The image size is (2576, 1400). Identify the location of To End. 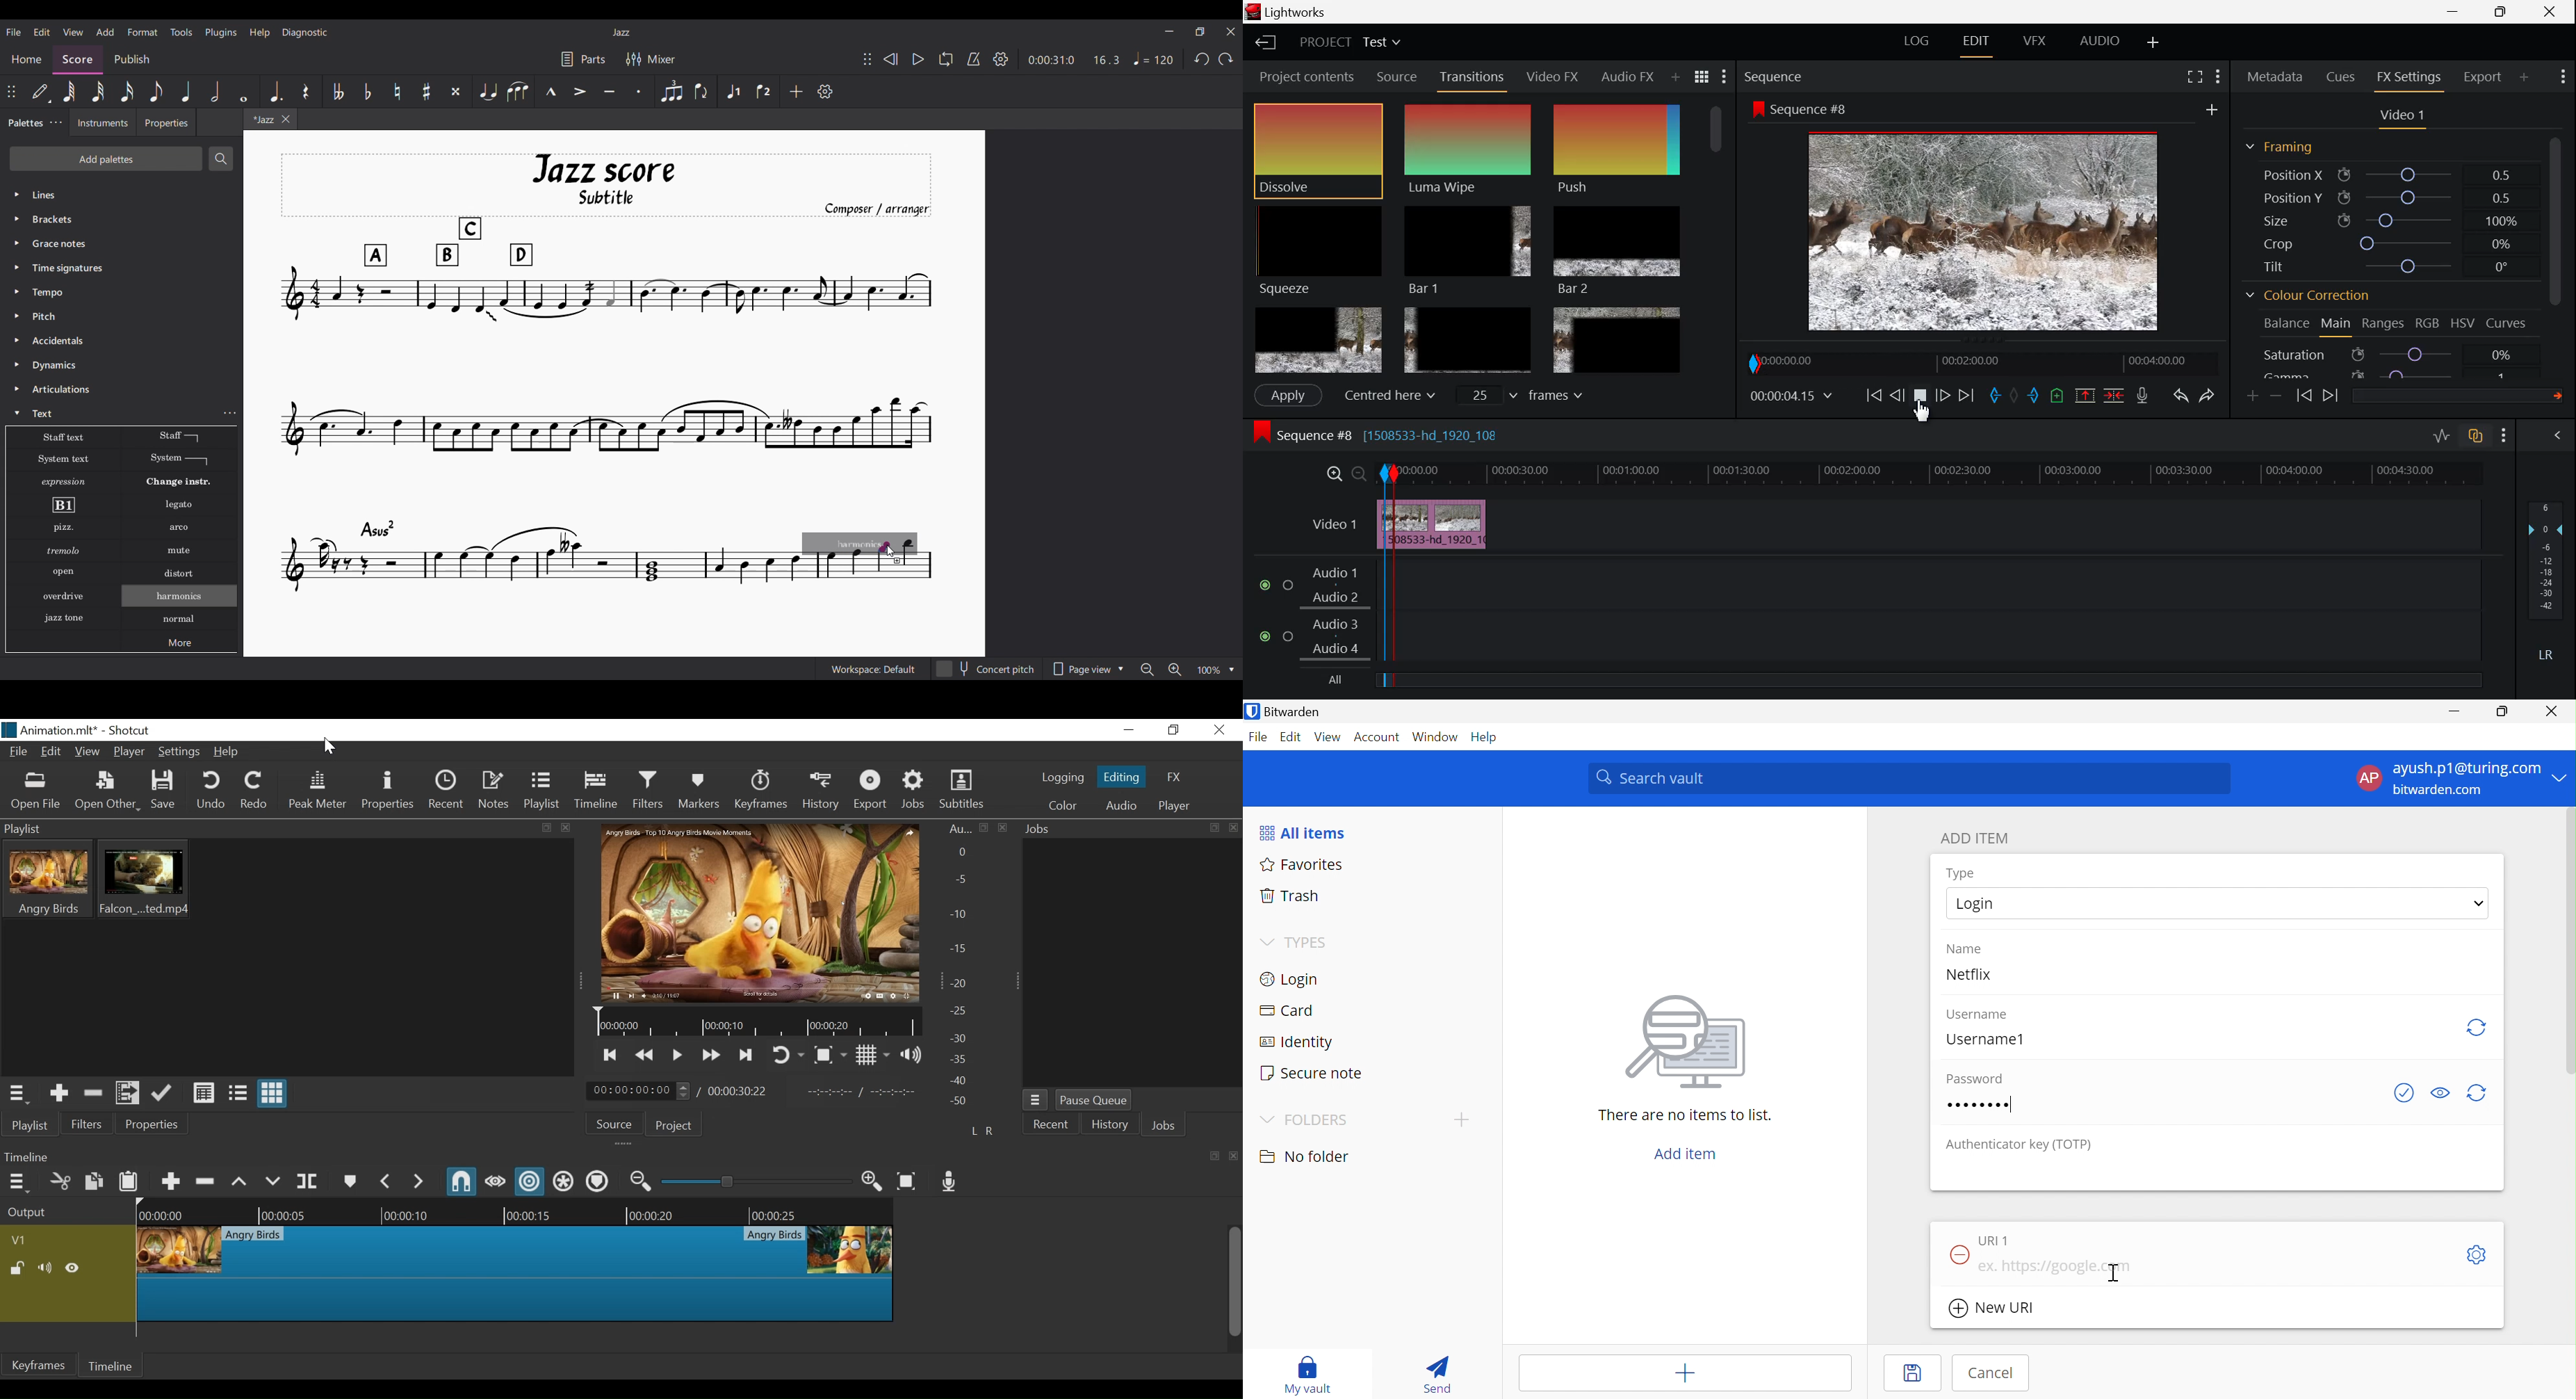
(1964, 398).